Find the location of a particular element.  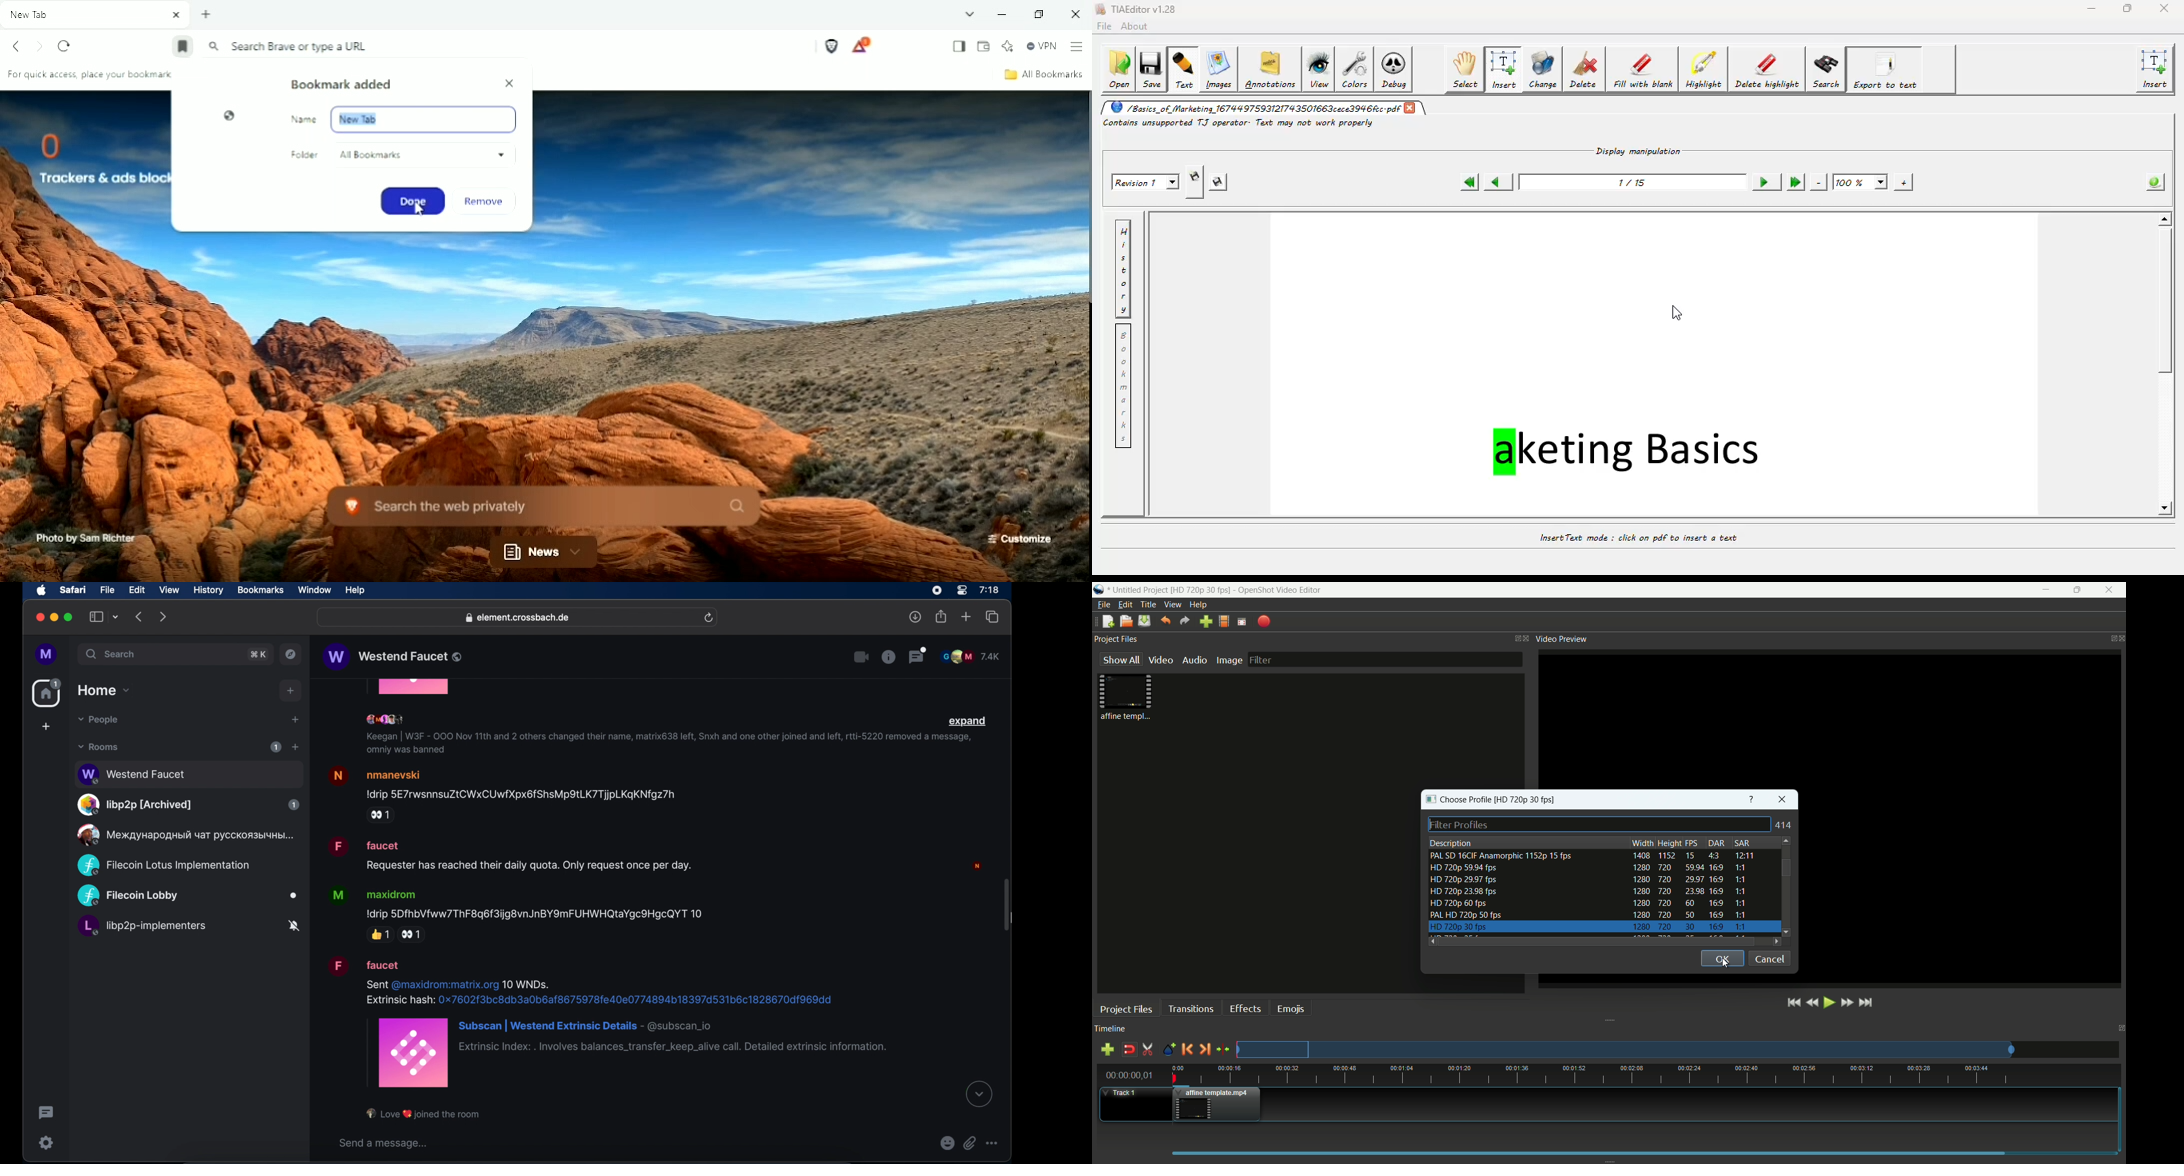

message is located at coordinates (503, 782).